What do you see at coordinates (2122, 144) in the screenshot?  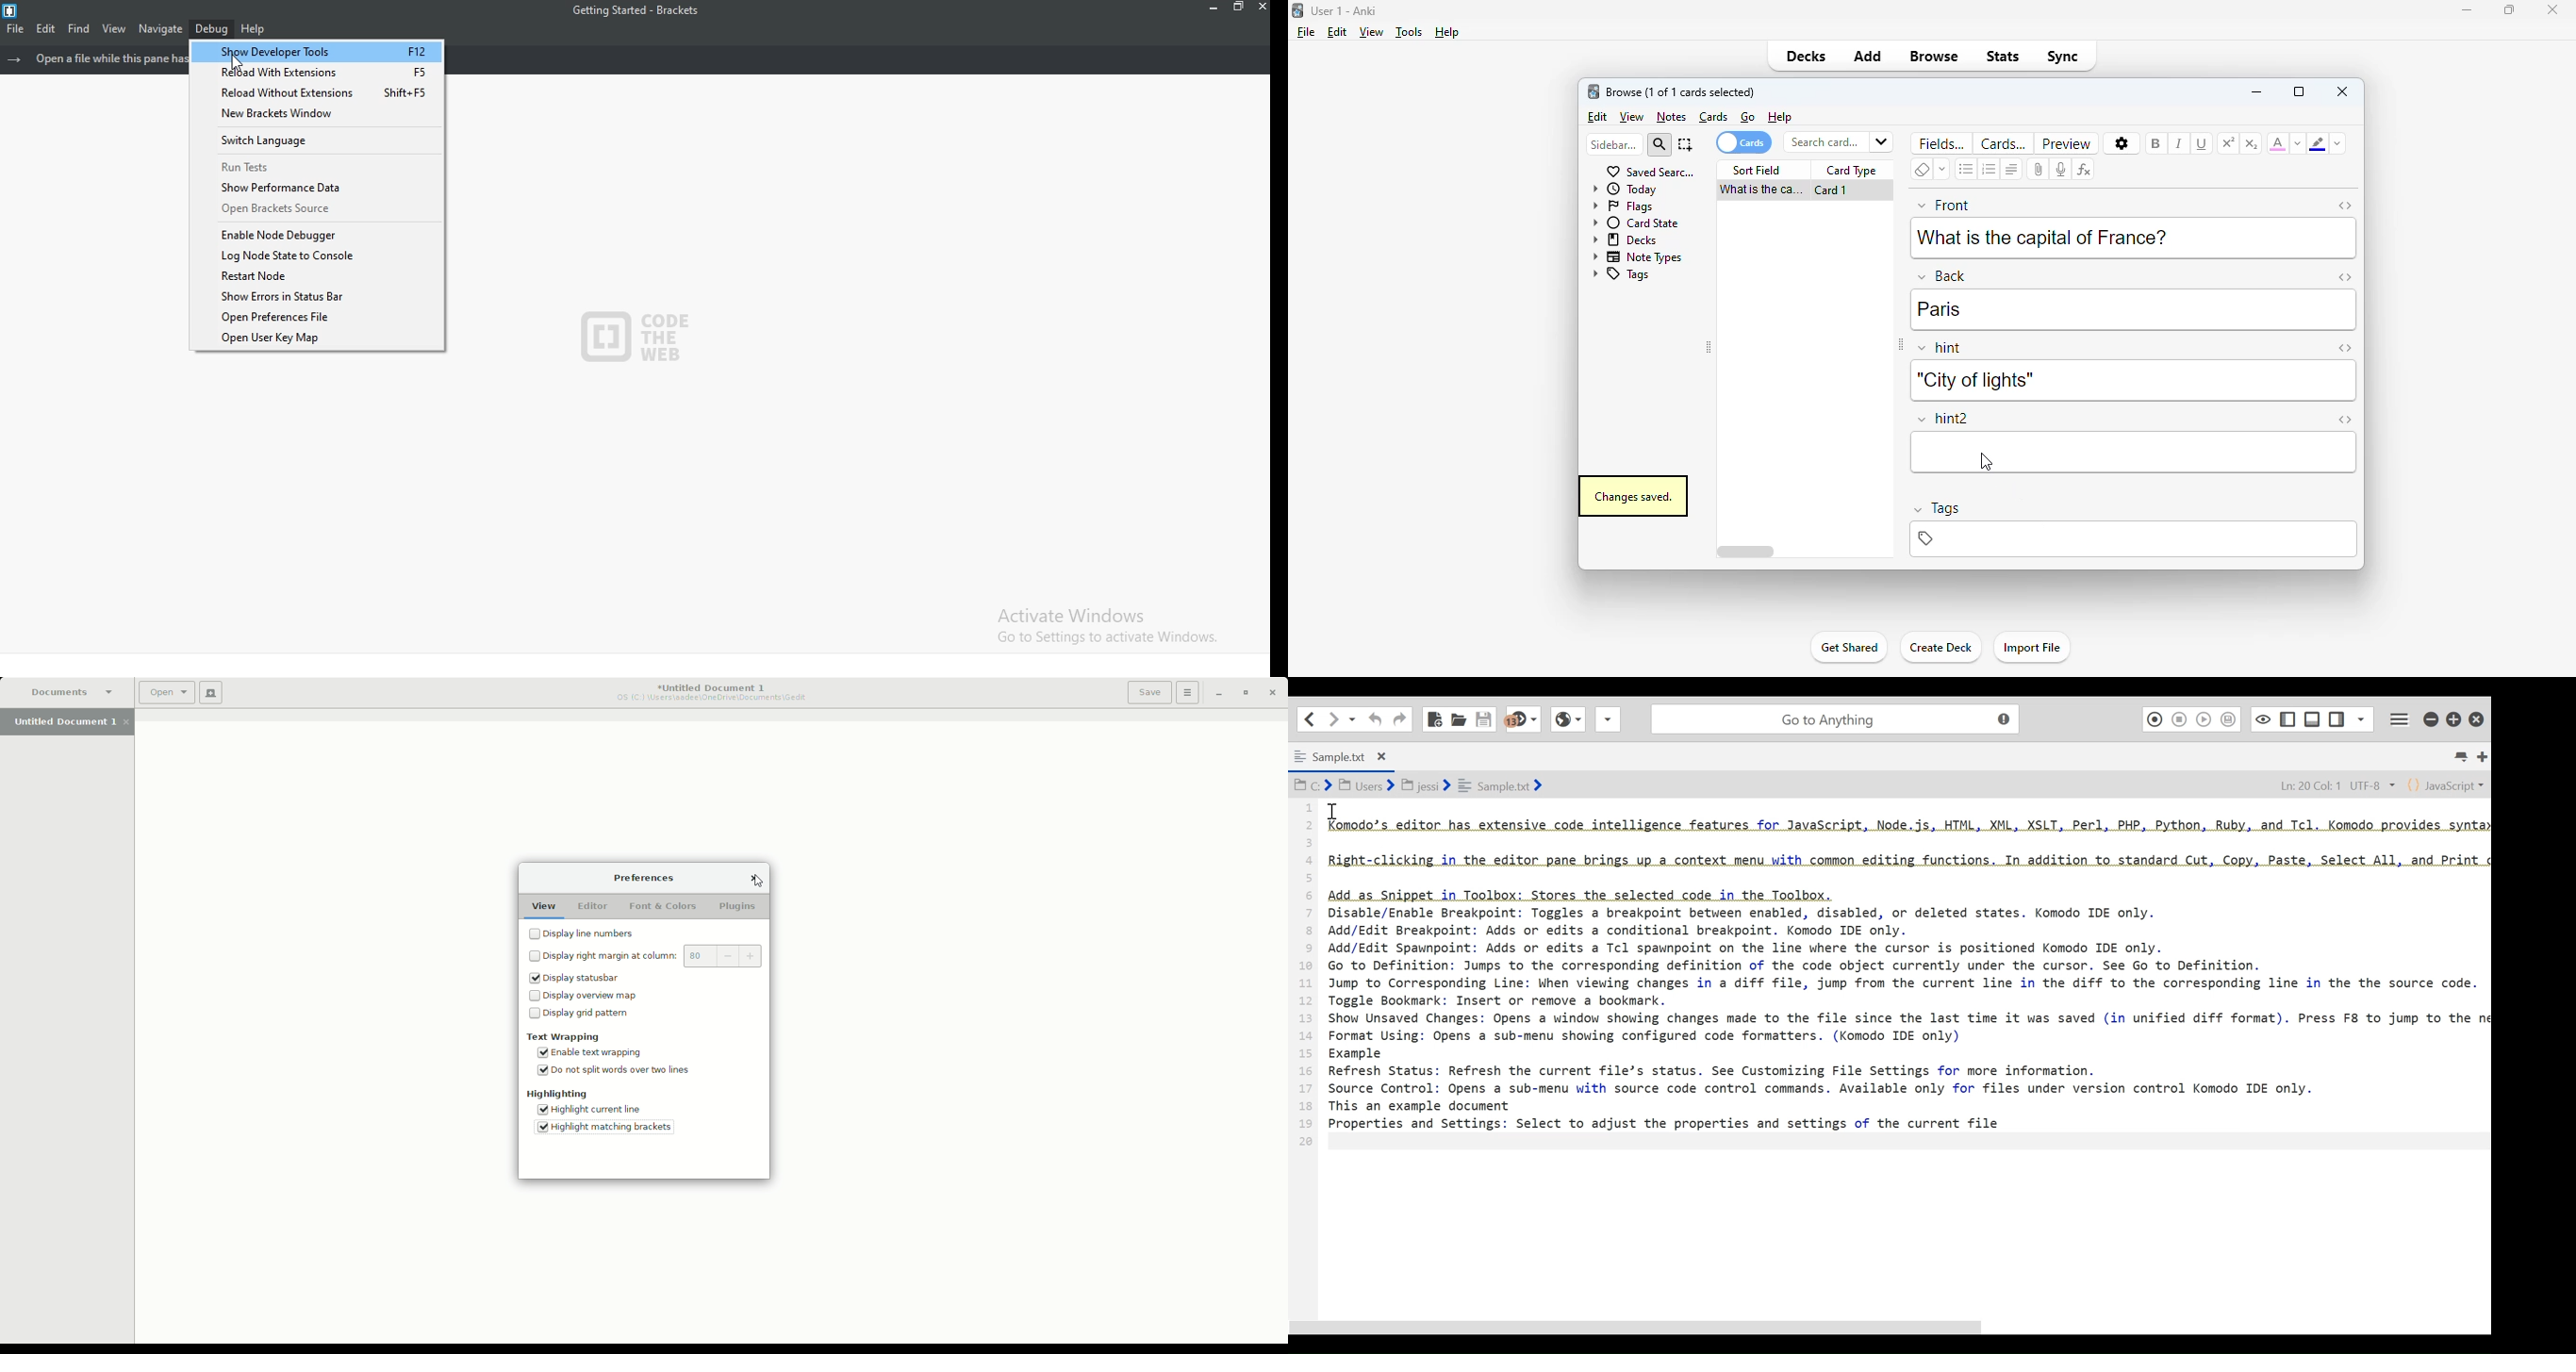 I see `options` at bounding box center [2122, 144].